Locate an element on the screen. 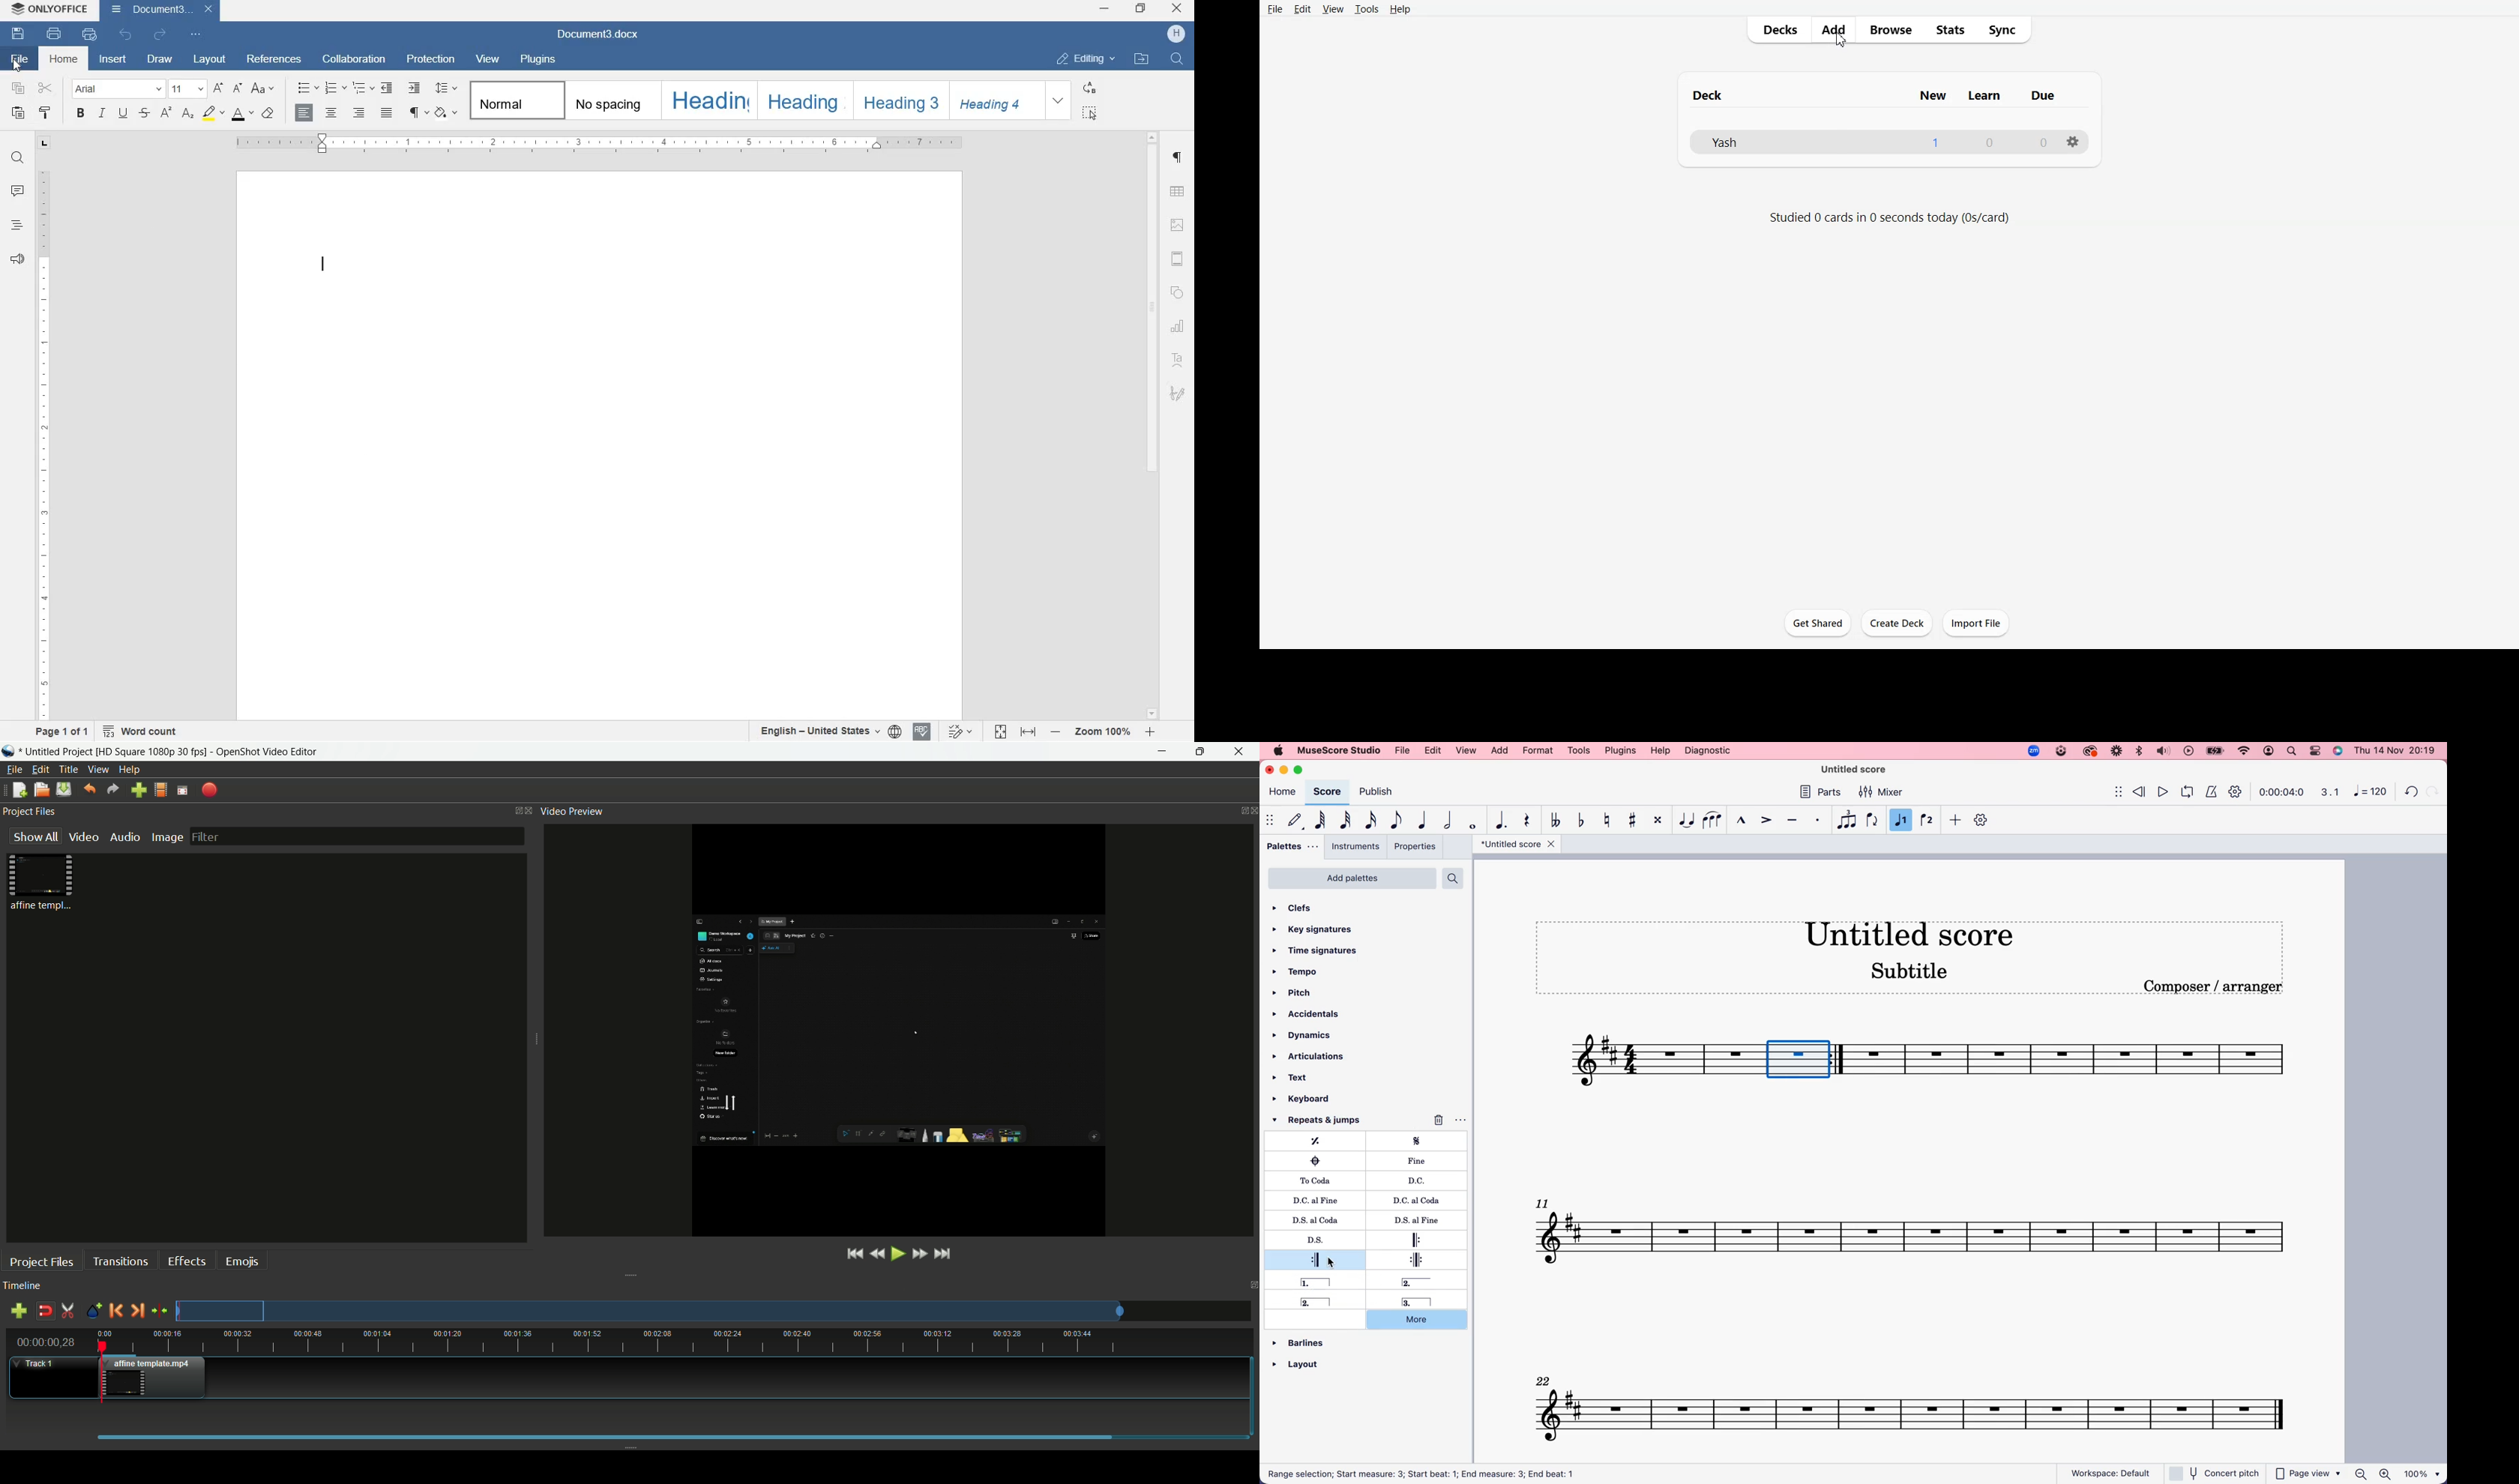 This screenshot has width=2520, height=1484. terza volta is located at coordinates (1413, 1302).